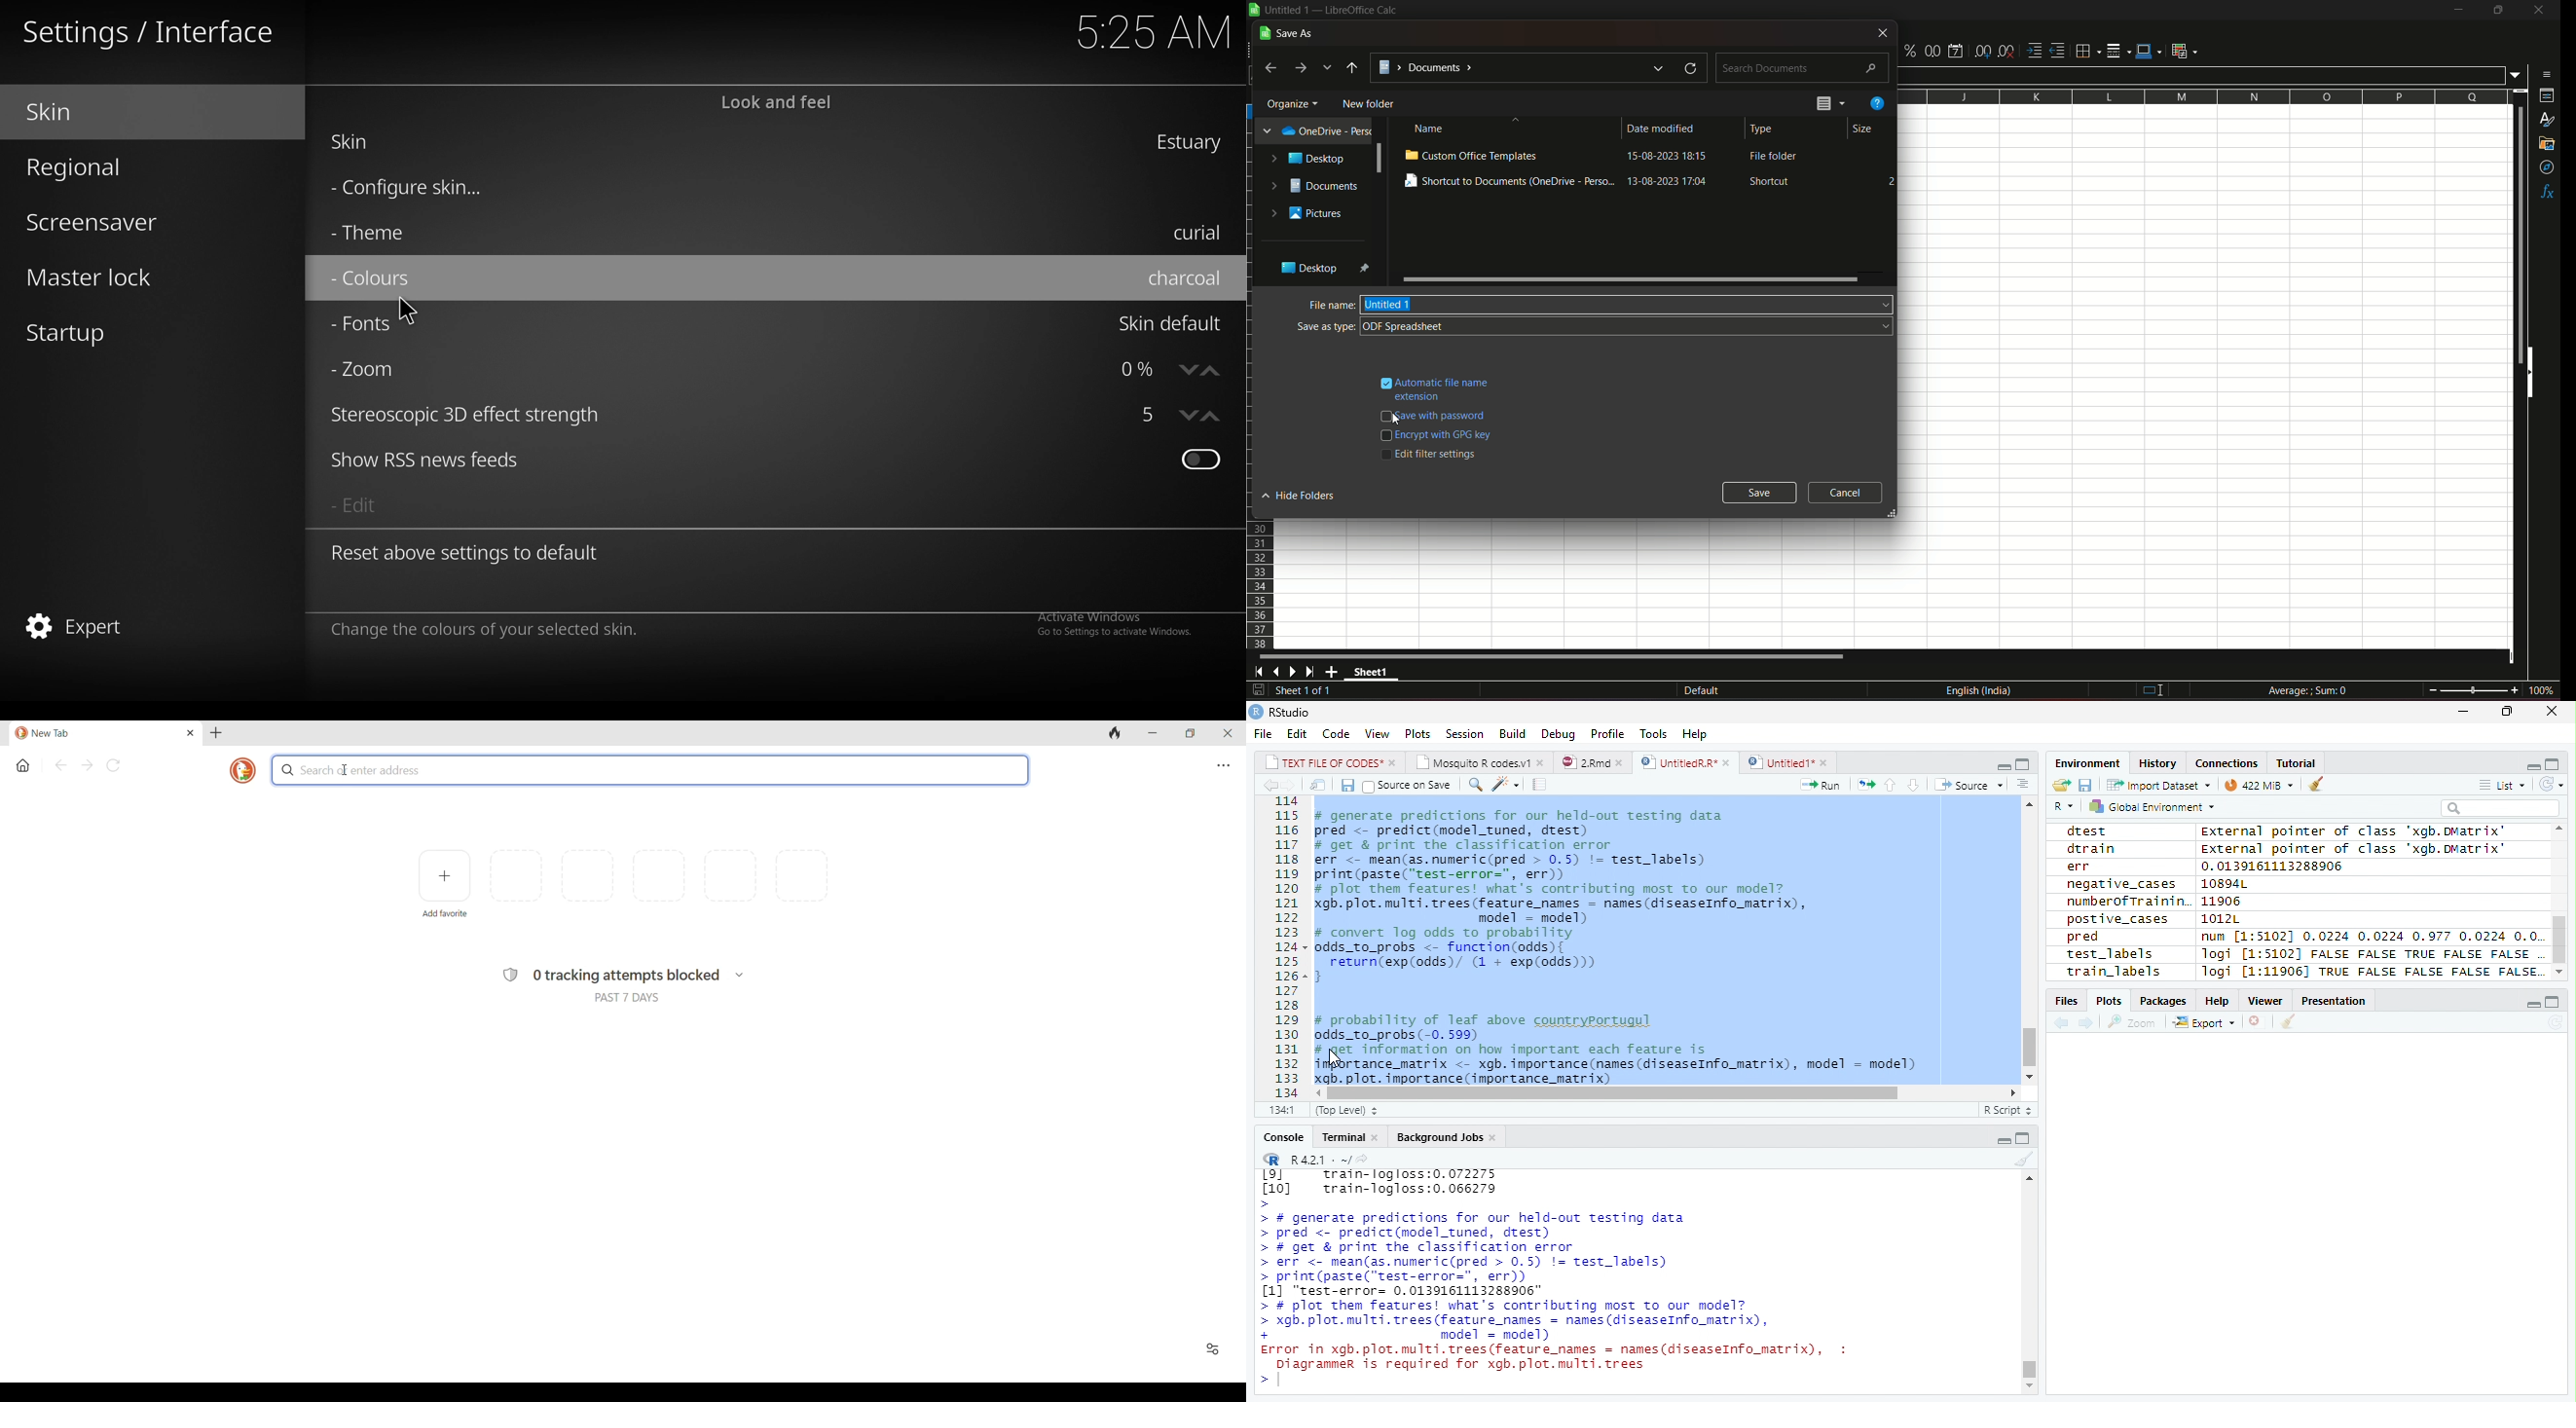 The height and width of the screenshot is (1428, 2576). What do you see at coordinates (2559, 903) in the screenshot?
I see `Scroll` at bounding box center [2559, 903].